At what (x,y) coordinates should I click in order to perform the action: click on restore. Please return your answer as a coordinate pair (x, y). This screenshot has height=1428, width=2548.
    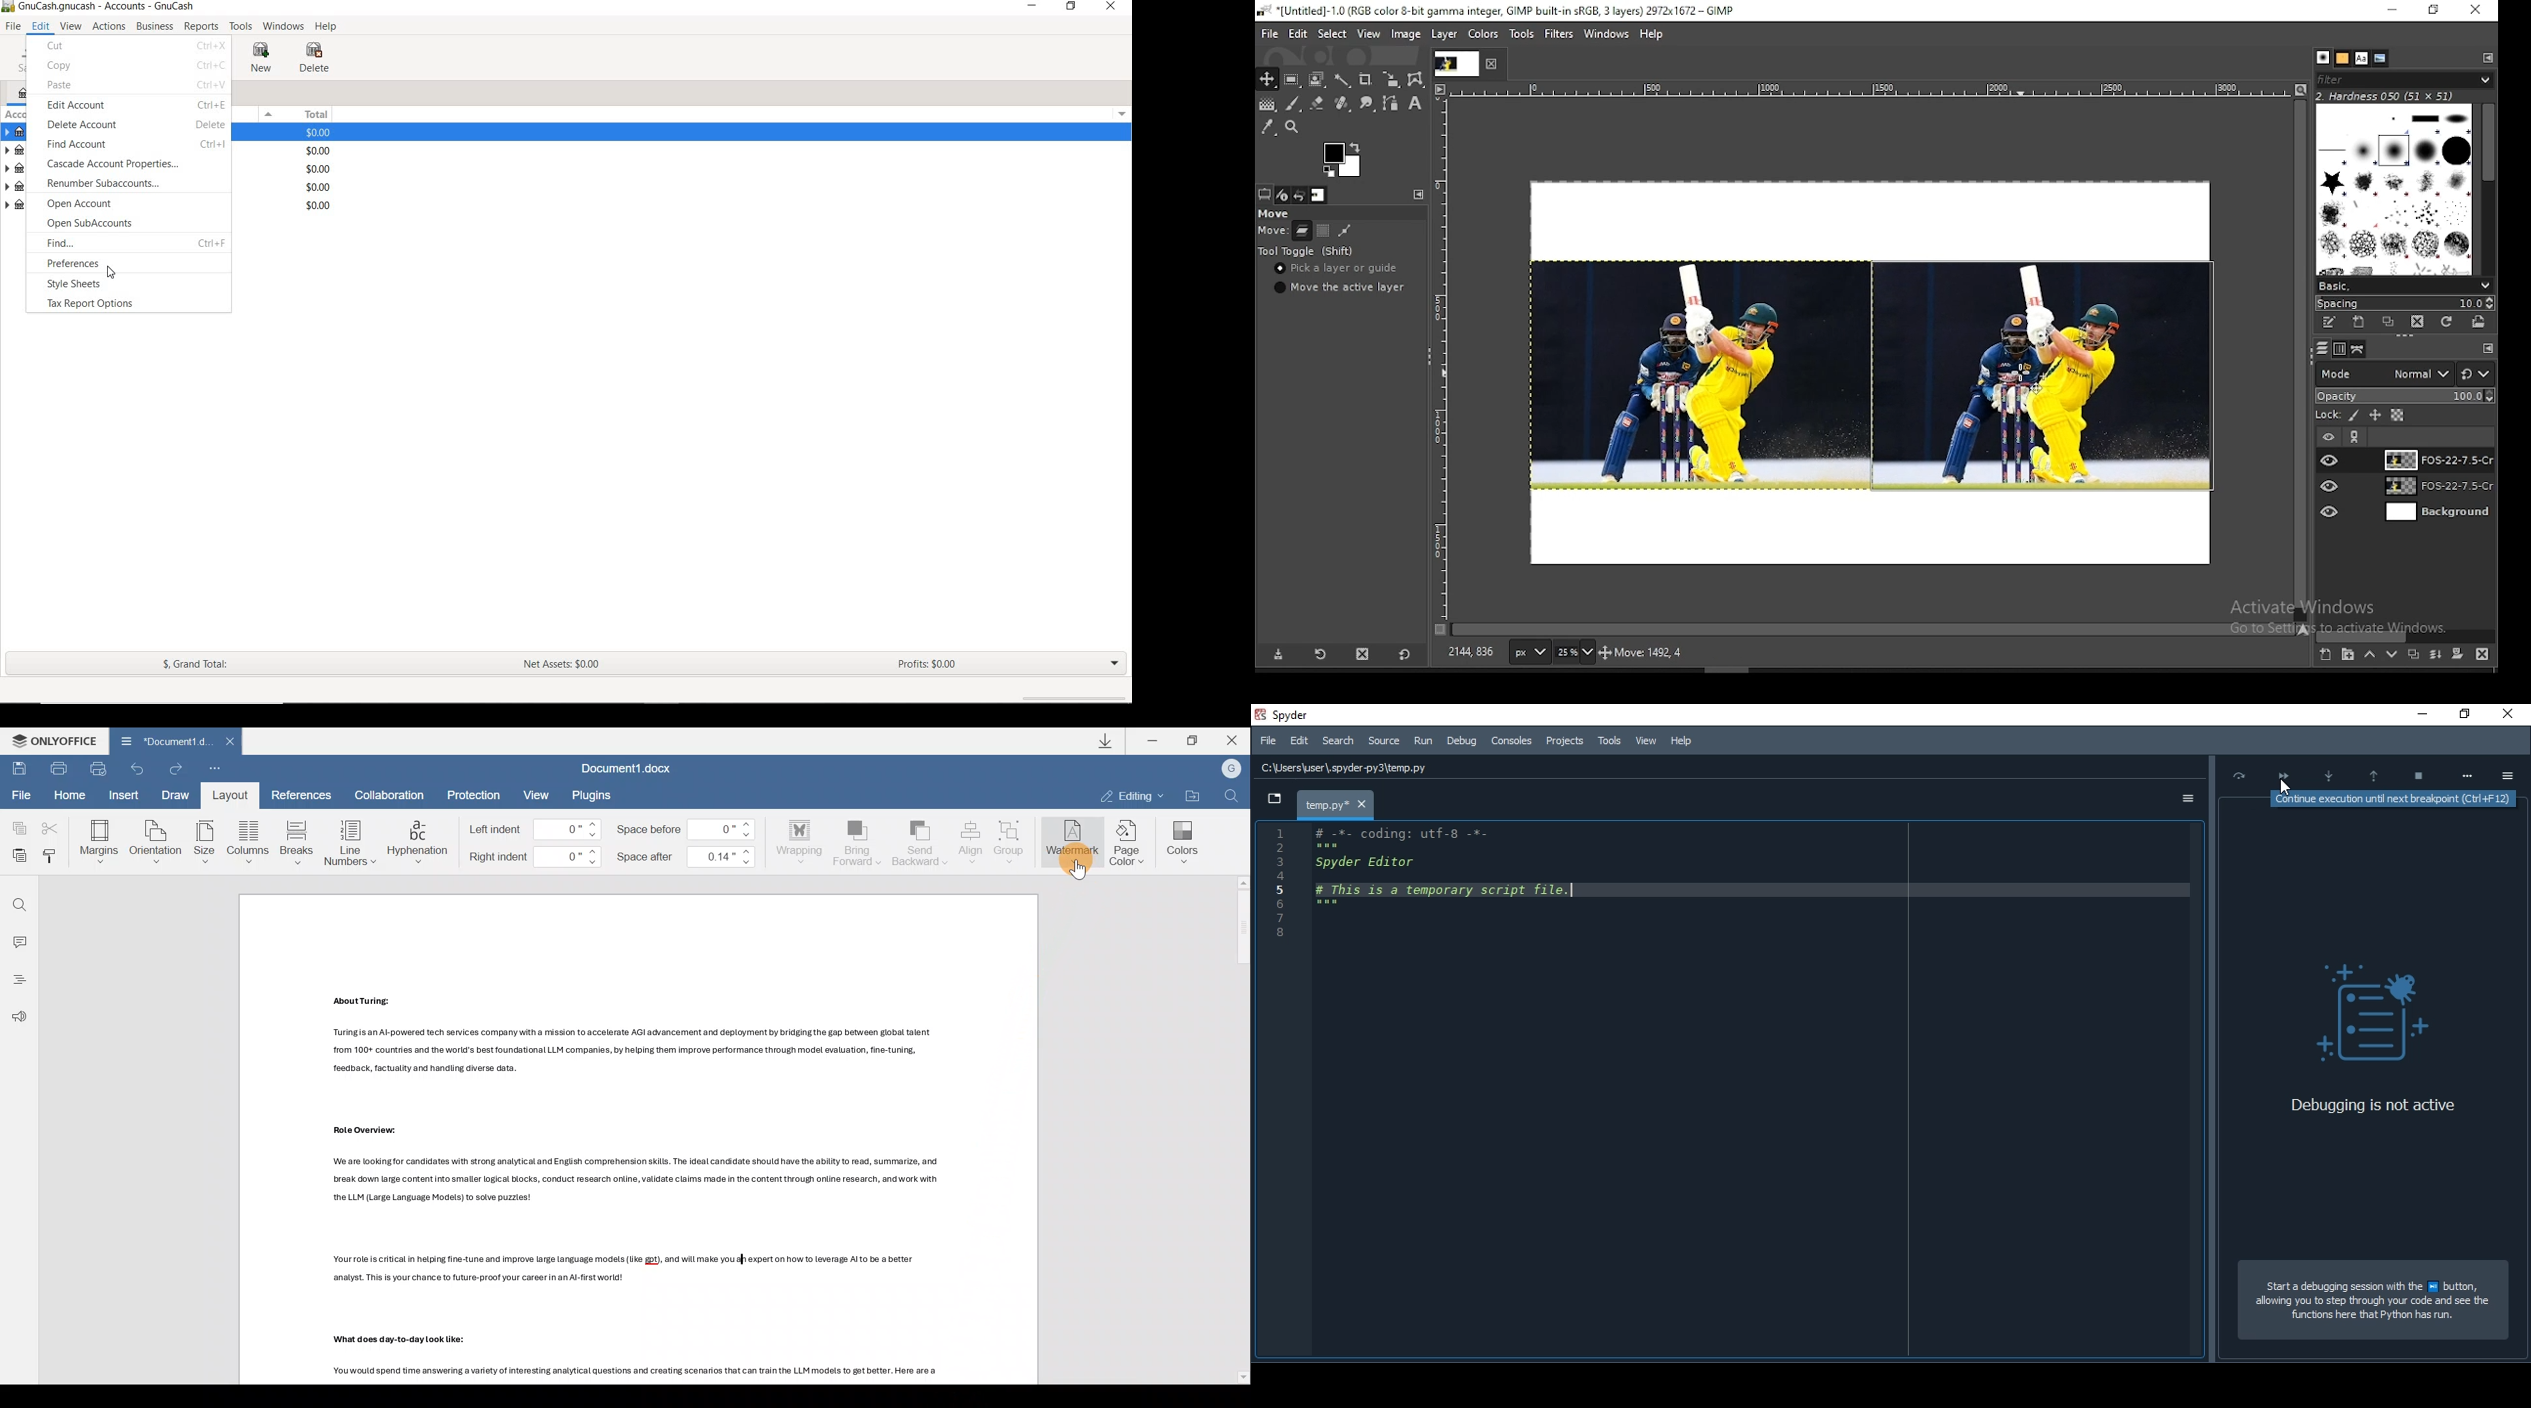
    Looking at the image, I should click on (2464, 714).